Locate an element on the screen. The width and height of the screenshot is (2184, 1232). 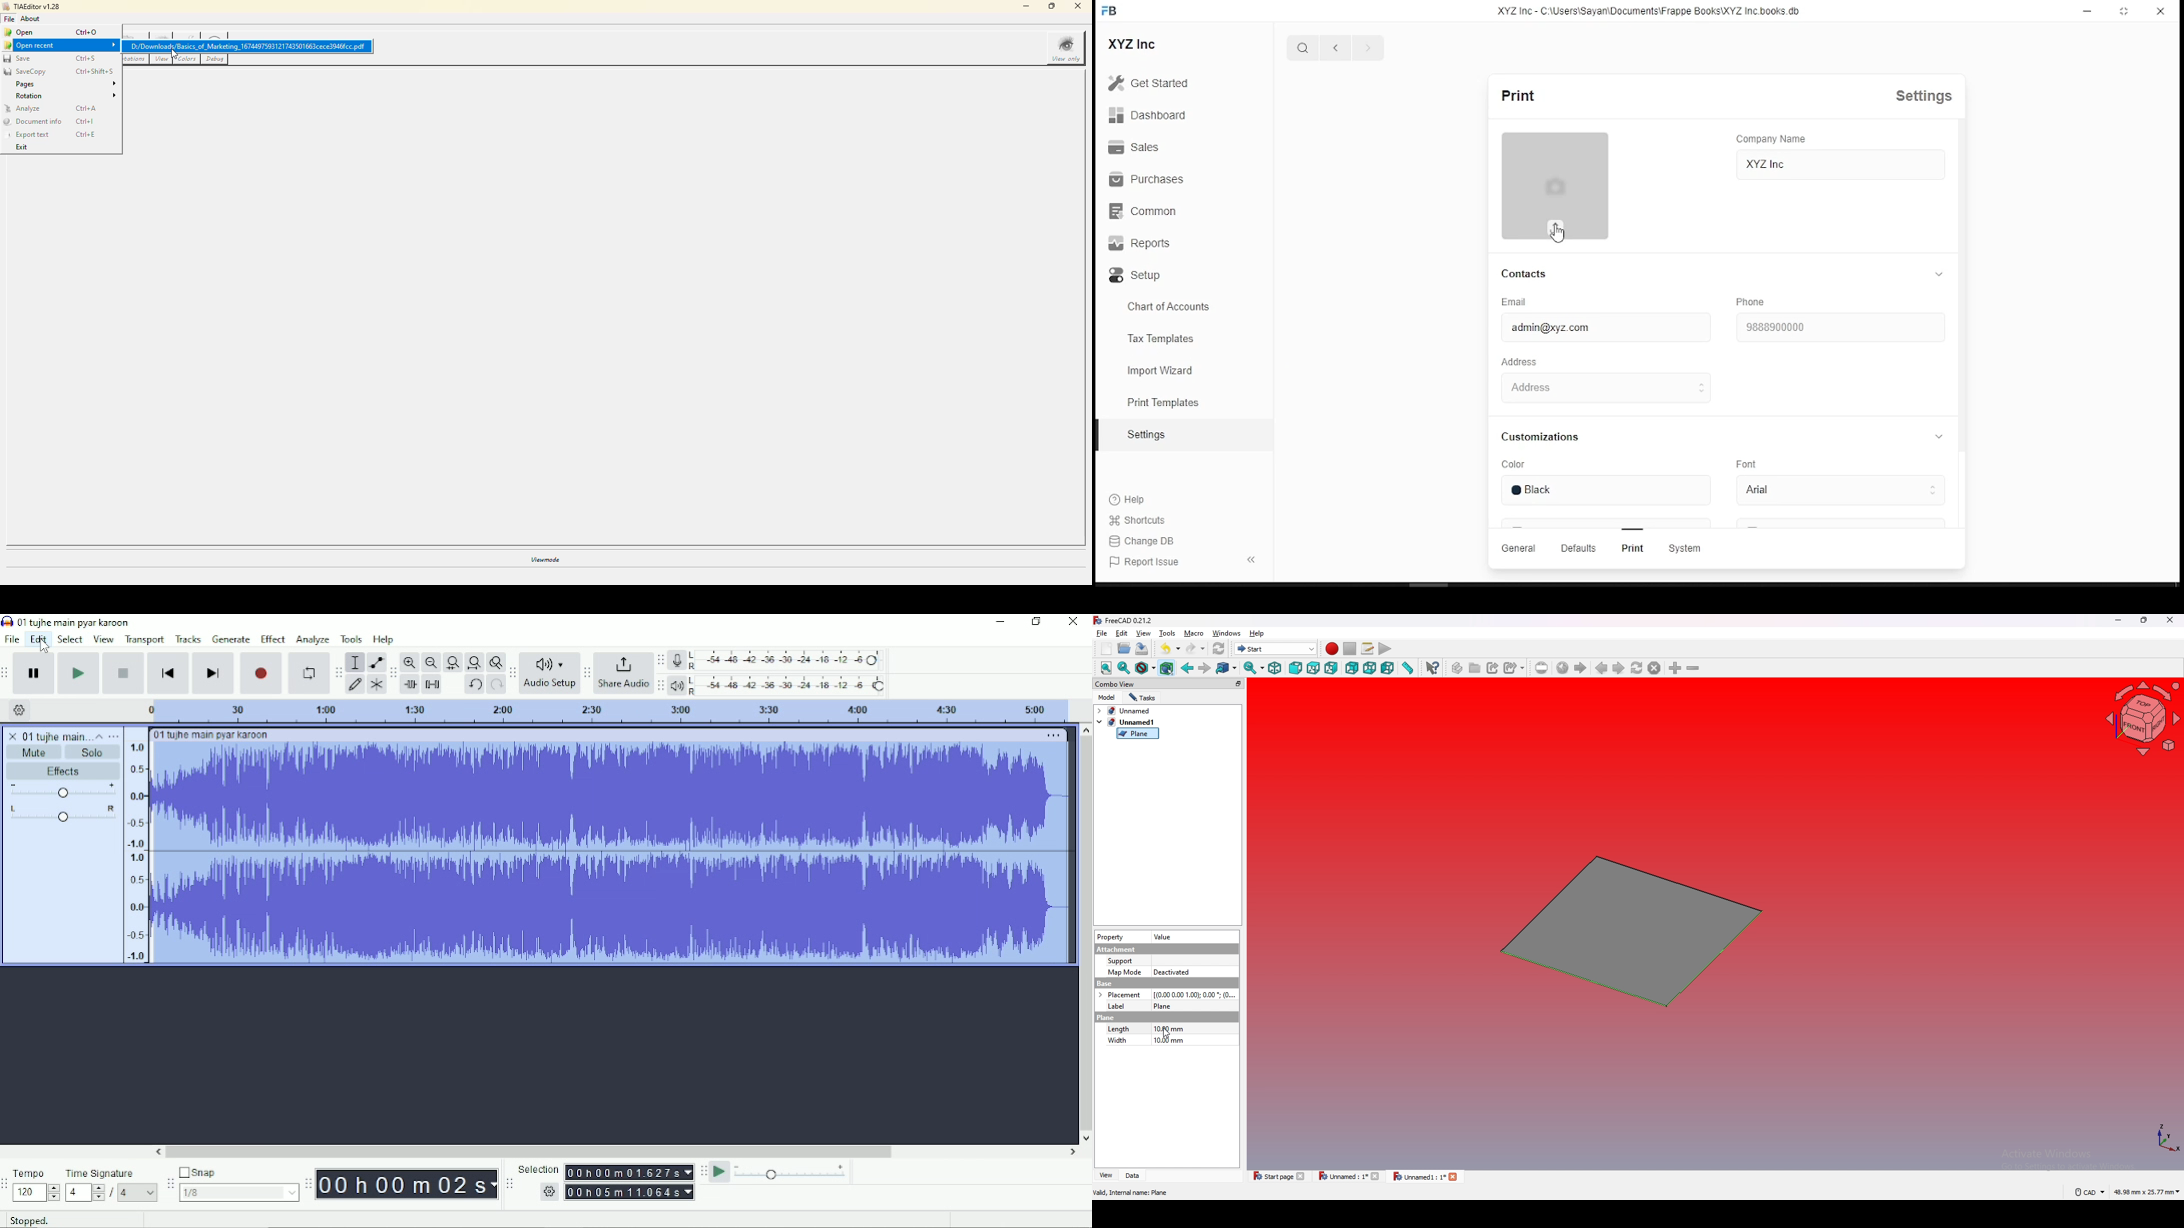
Audacity tools toolbar is located at coordinates (338, 672).